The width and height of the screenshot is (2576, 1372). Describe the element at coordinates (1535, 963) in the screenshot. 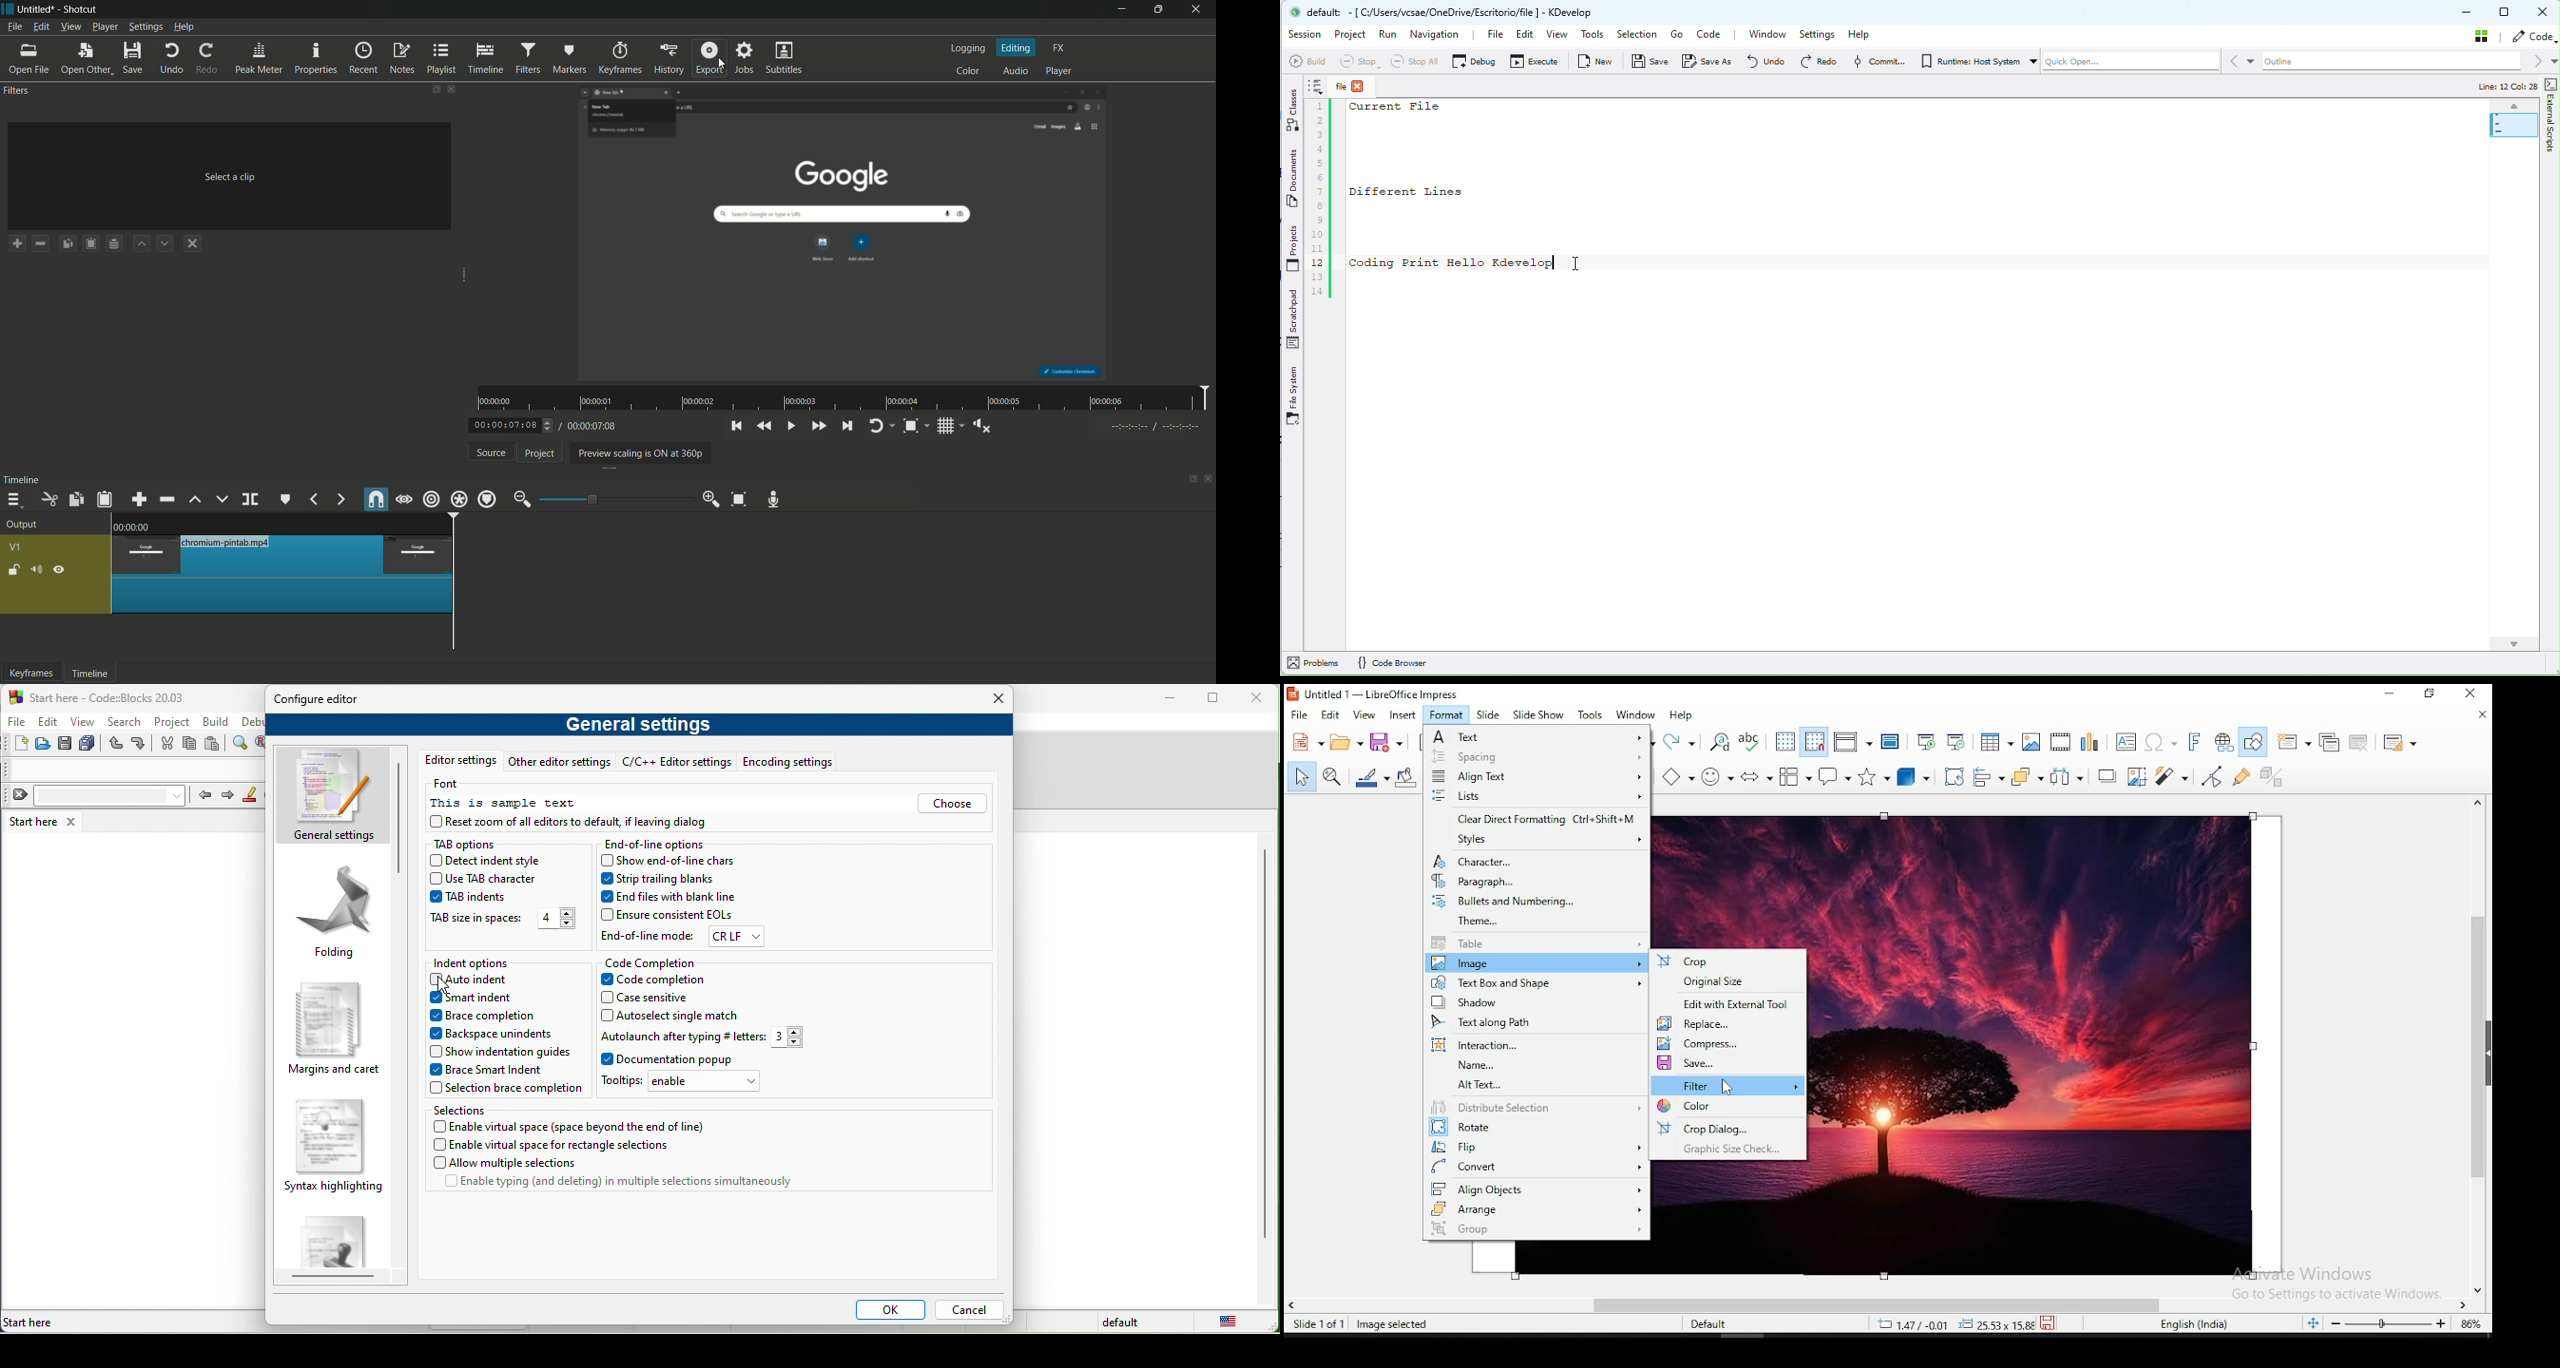

I see `image` at that location.